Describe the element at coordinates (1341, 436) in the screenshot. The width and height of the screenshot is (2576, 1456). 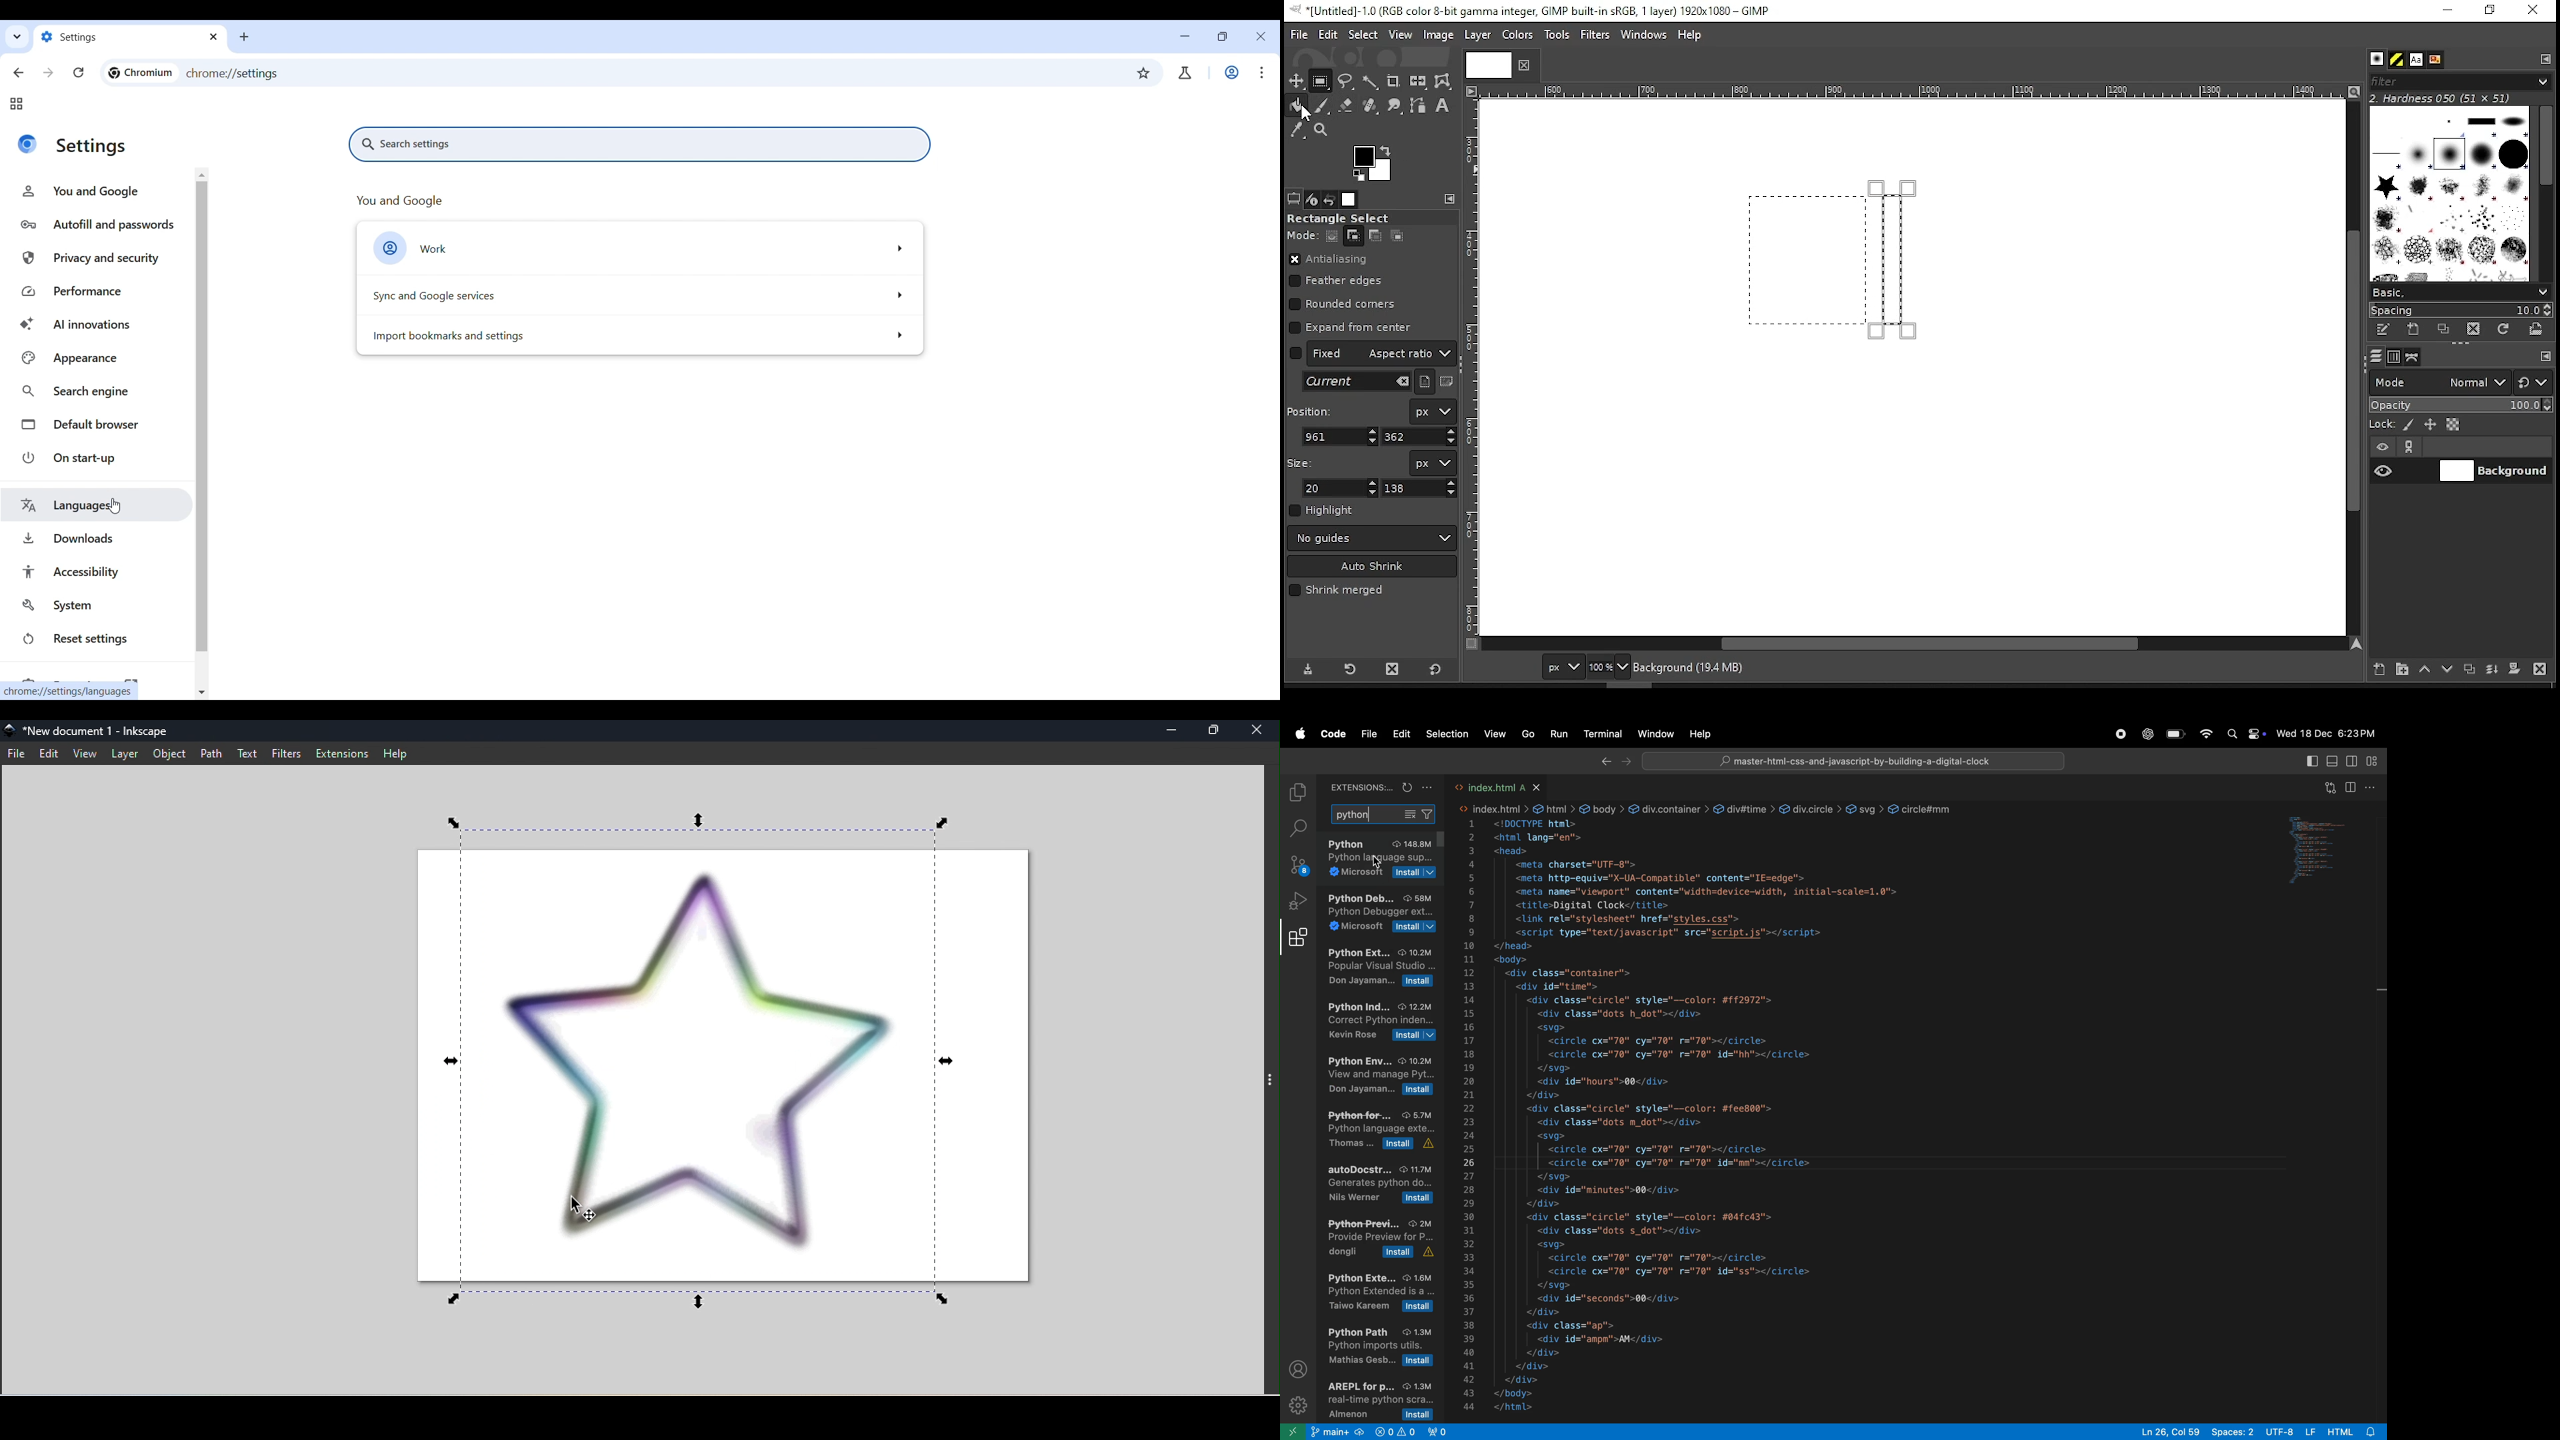
I see `x` at that location.